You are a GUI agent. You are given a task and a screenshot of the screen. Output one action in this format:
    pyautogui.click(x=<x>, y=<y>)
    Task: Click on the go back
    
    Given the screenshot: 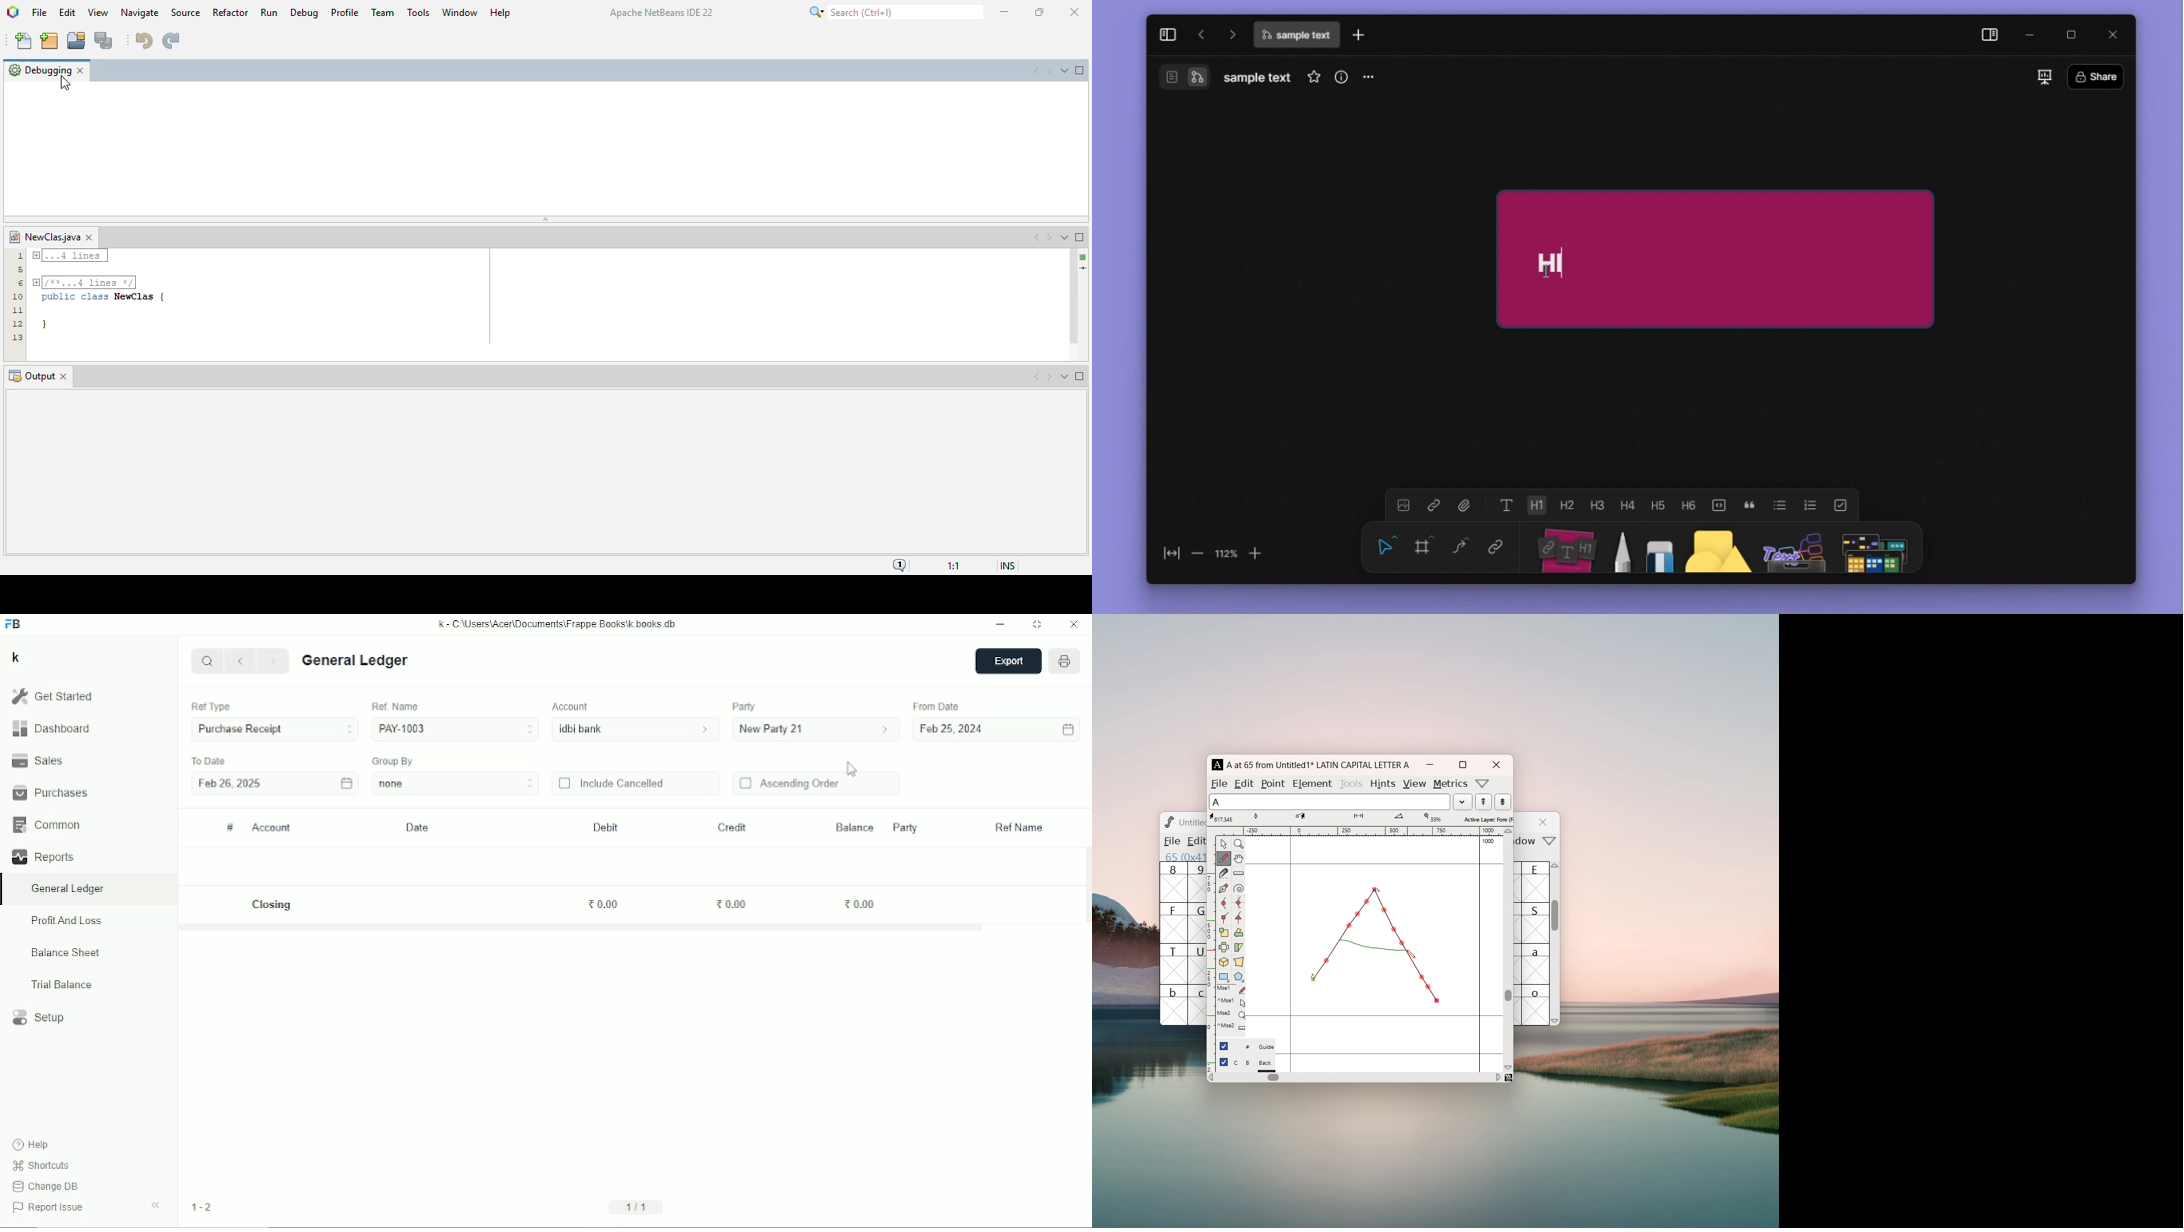 What is the action you would take?
    pyautogui.click(x=1201, y=34)
    